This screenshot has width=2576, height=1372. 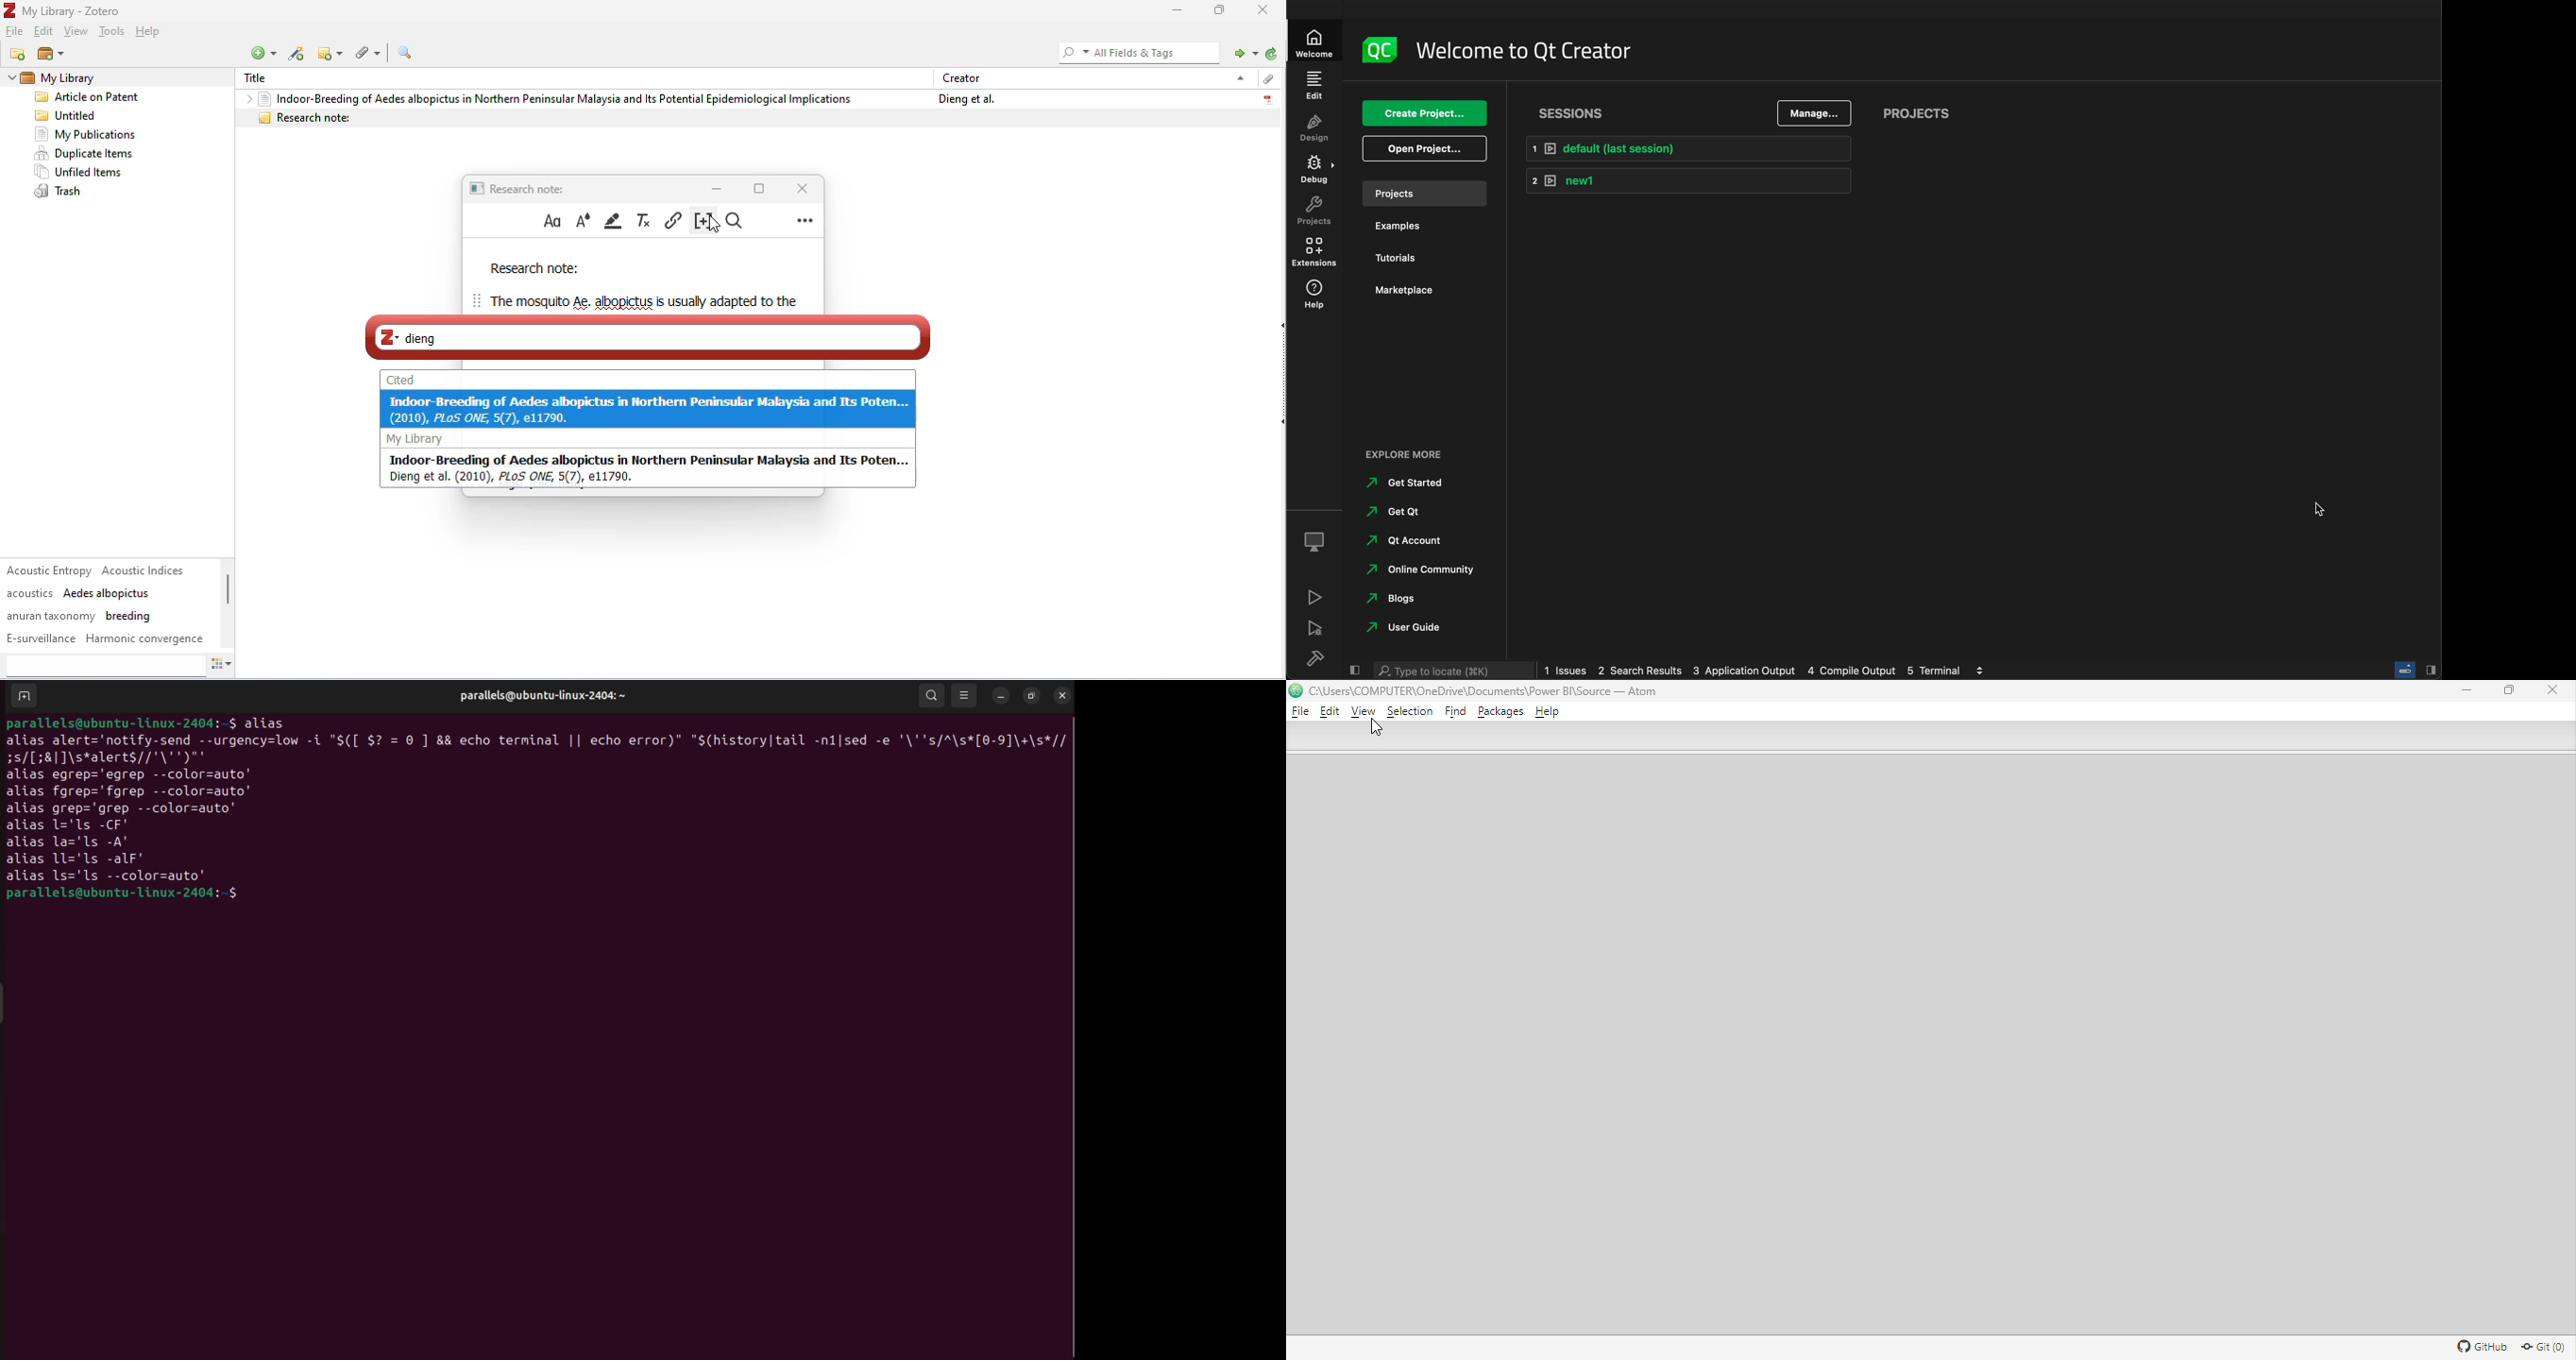 What do you see at coordinates (2314, 502) in the screenshot?
I see `cursor` at bounding box center [2314, 502].